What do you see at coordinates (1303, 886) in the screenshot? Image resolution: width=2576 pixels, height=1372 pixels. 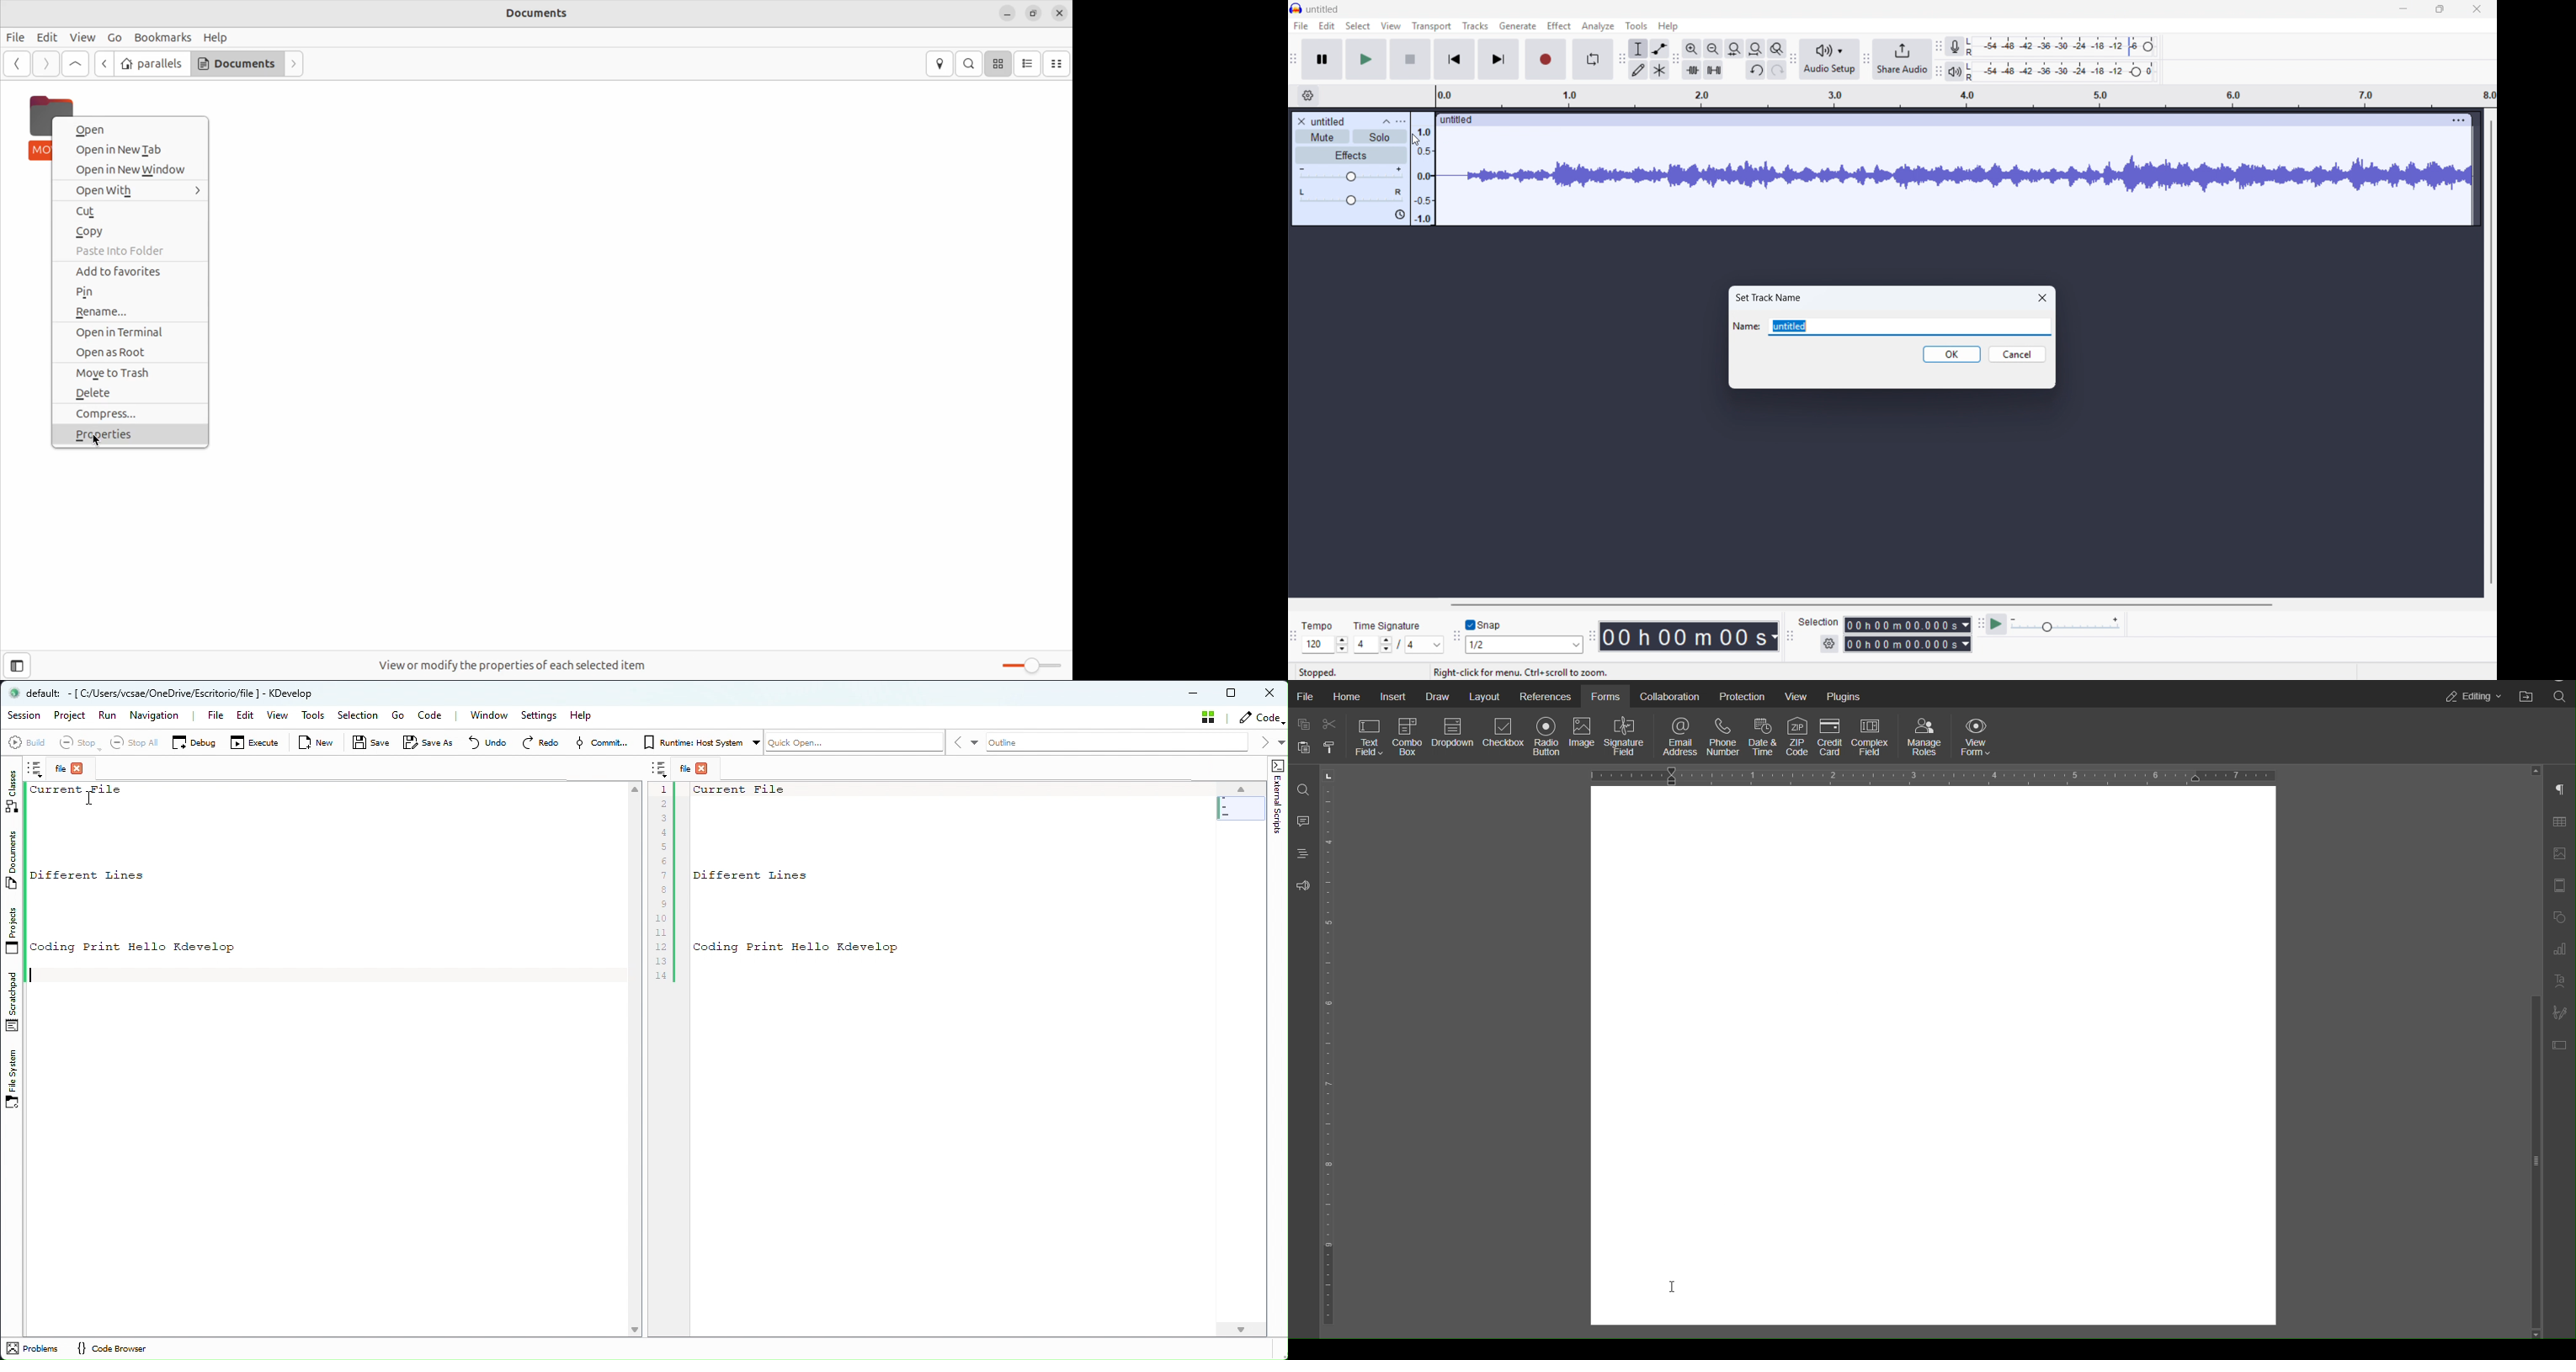 I see `Feedback and Support` at bounding box center [1303, 886].